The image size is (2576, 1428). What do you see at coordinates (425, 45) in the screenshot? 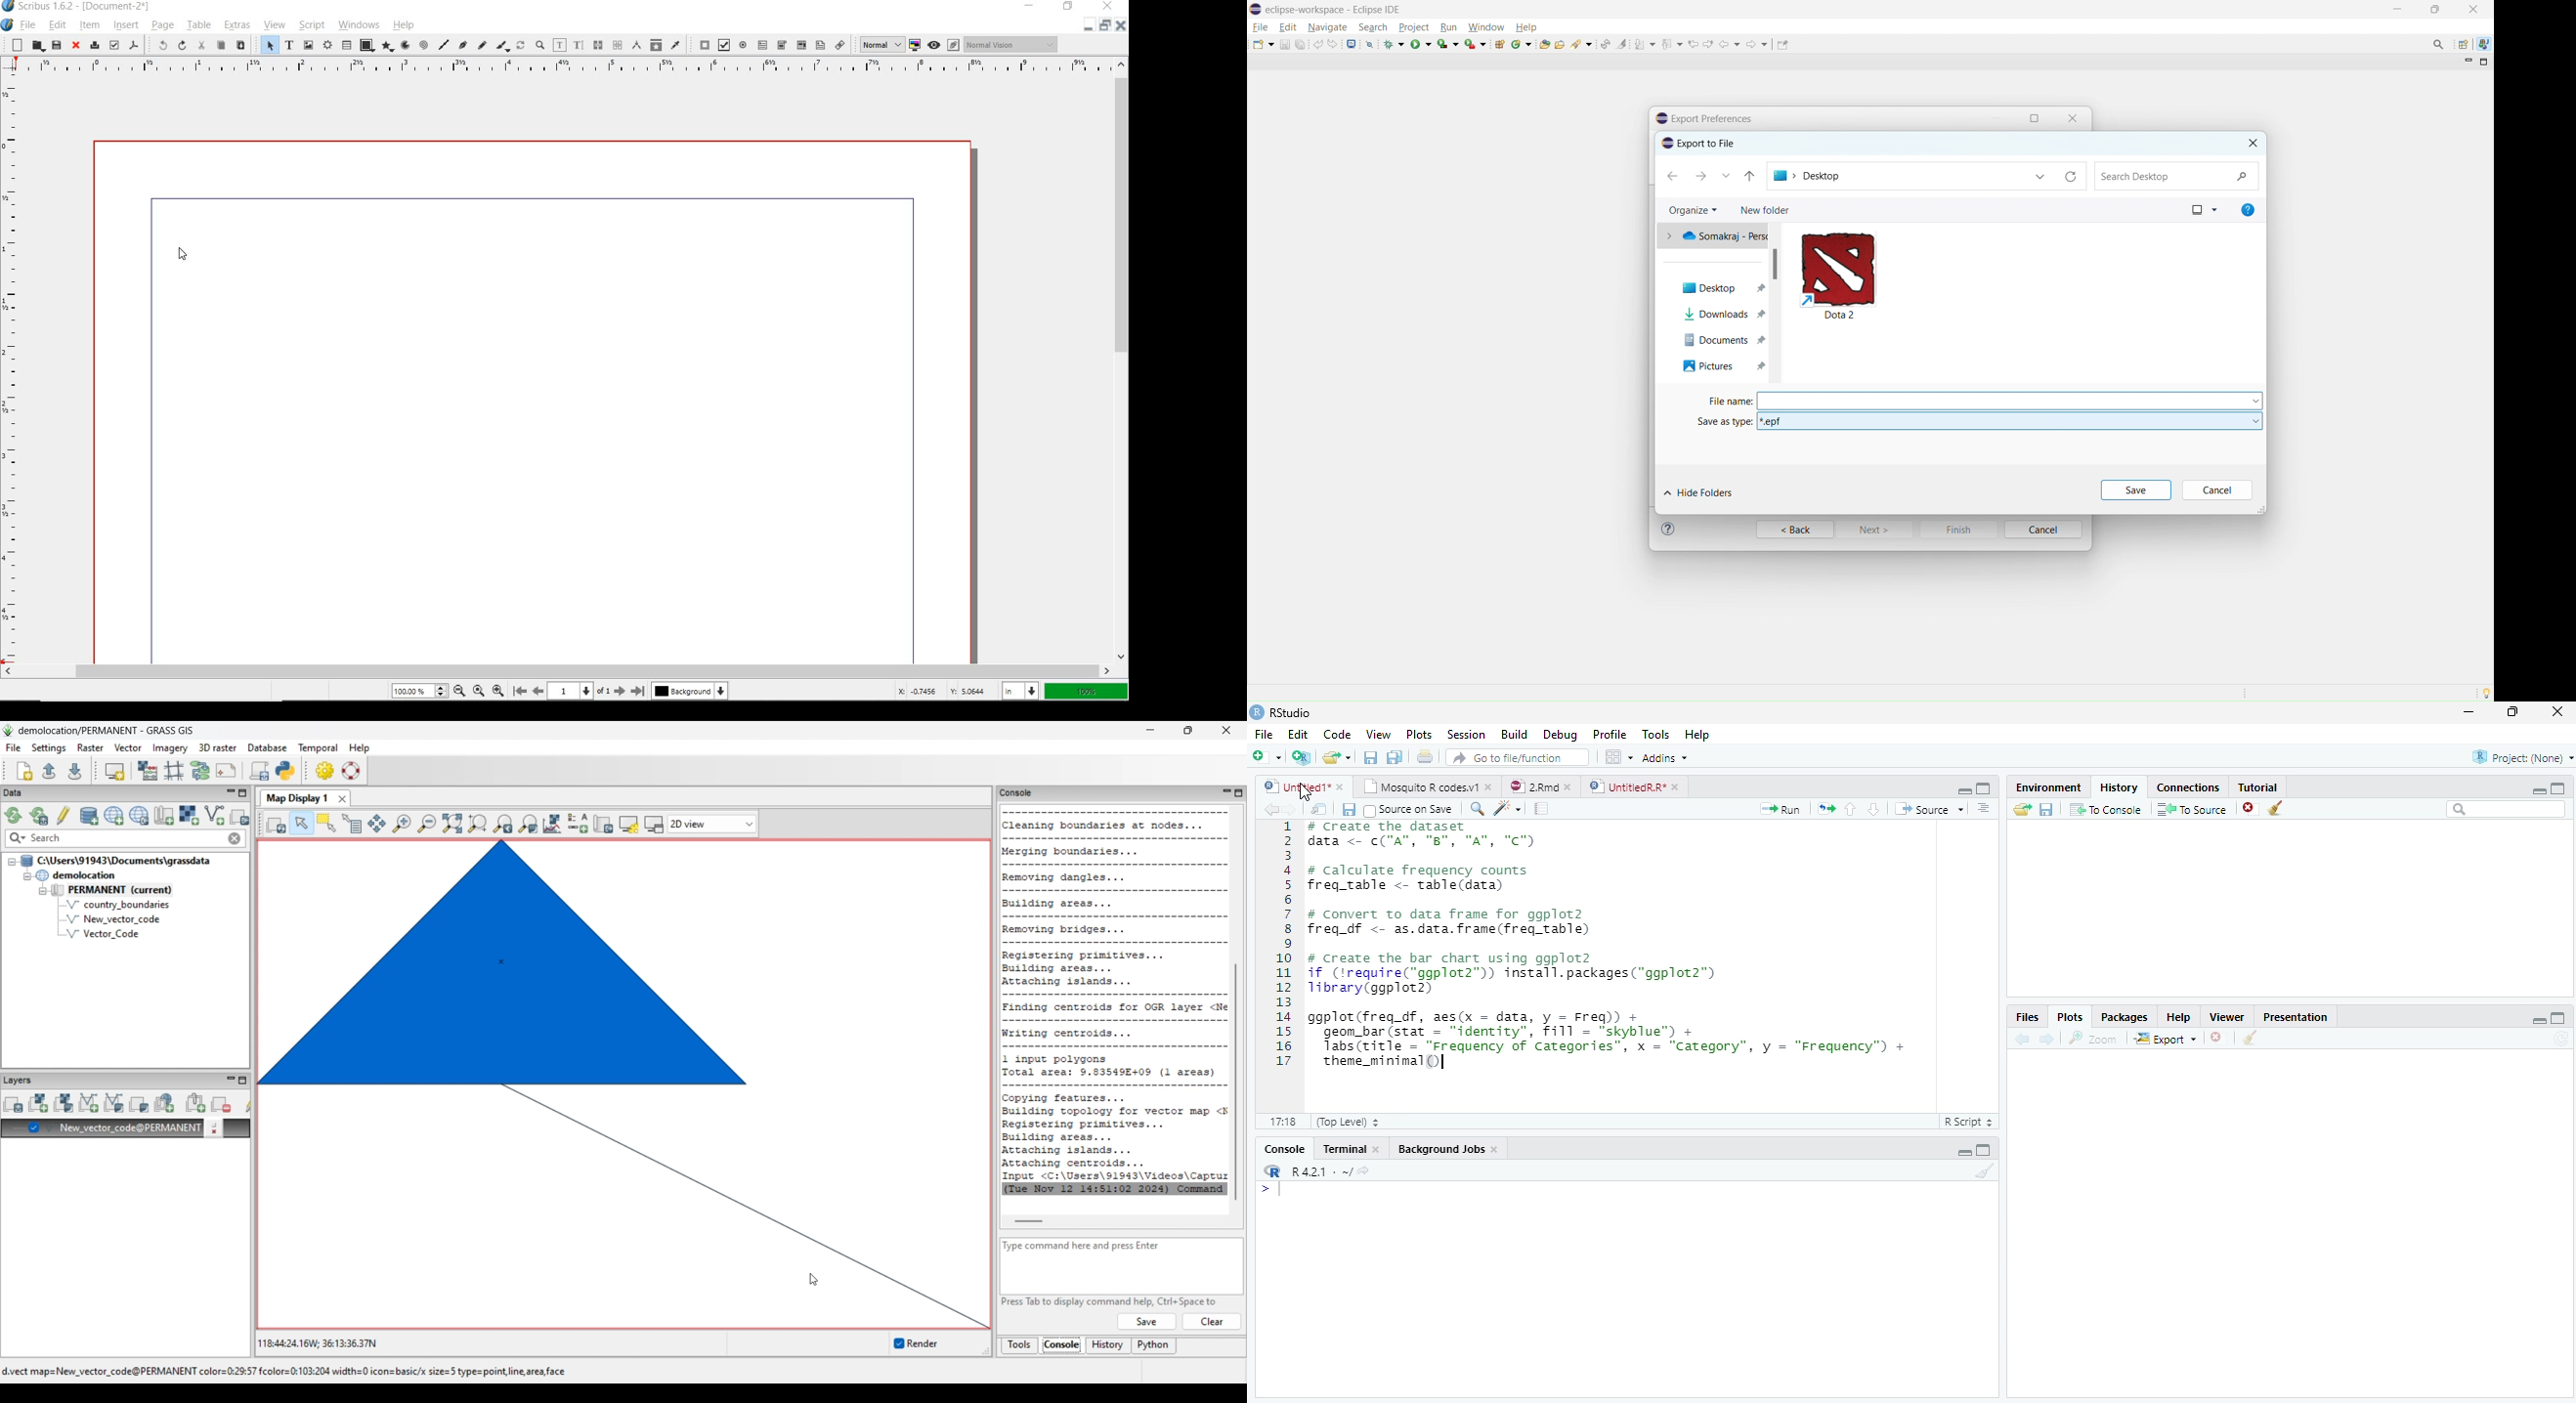
I see `spiral` at bounding box center [425, 45].